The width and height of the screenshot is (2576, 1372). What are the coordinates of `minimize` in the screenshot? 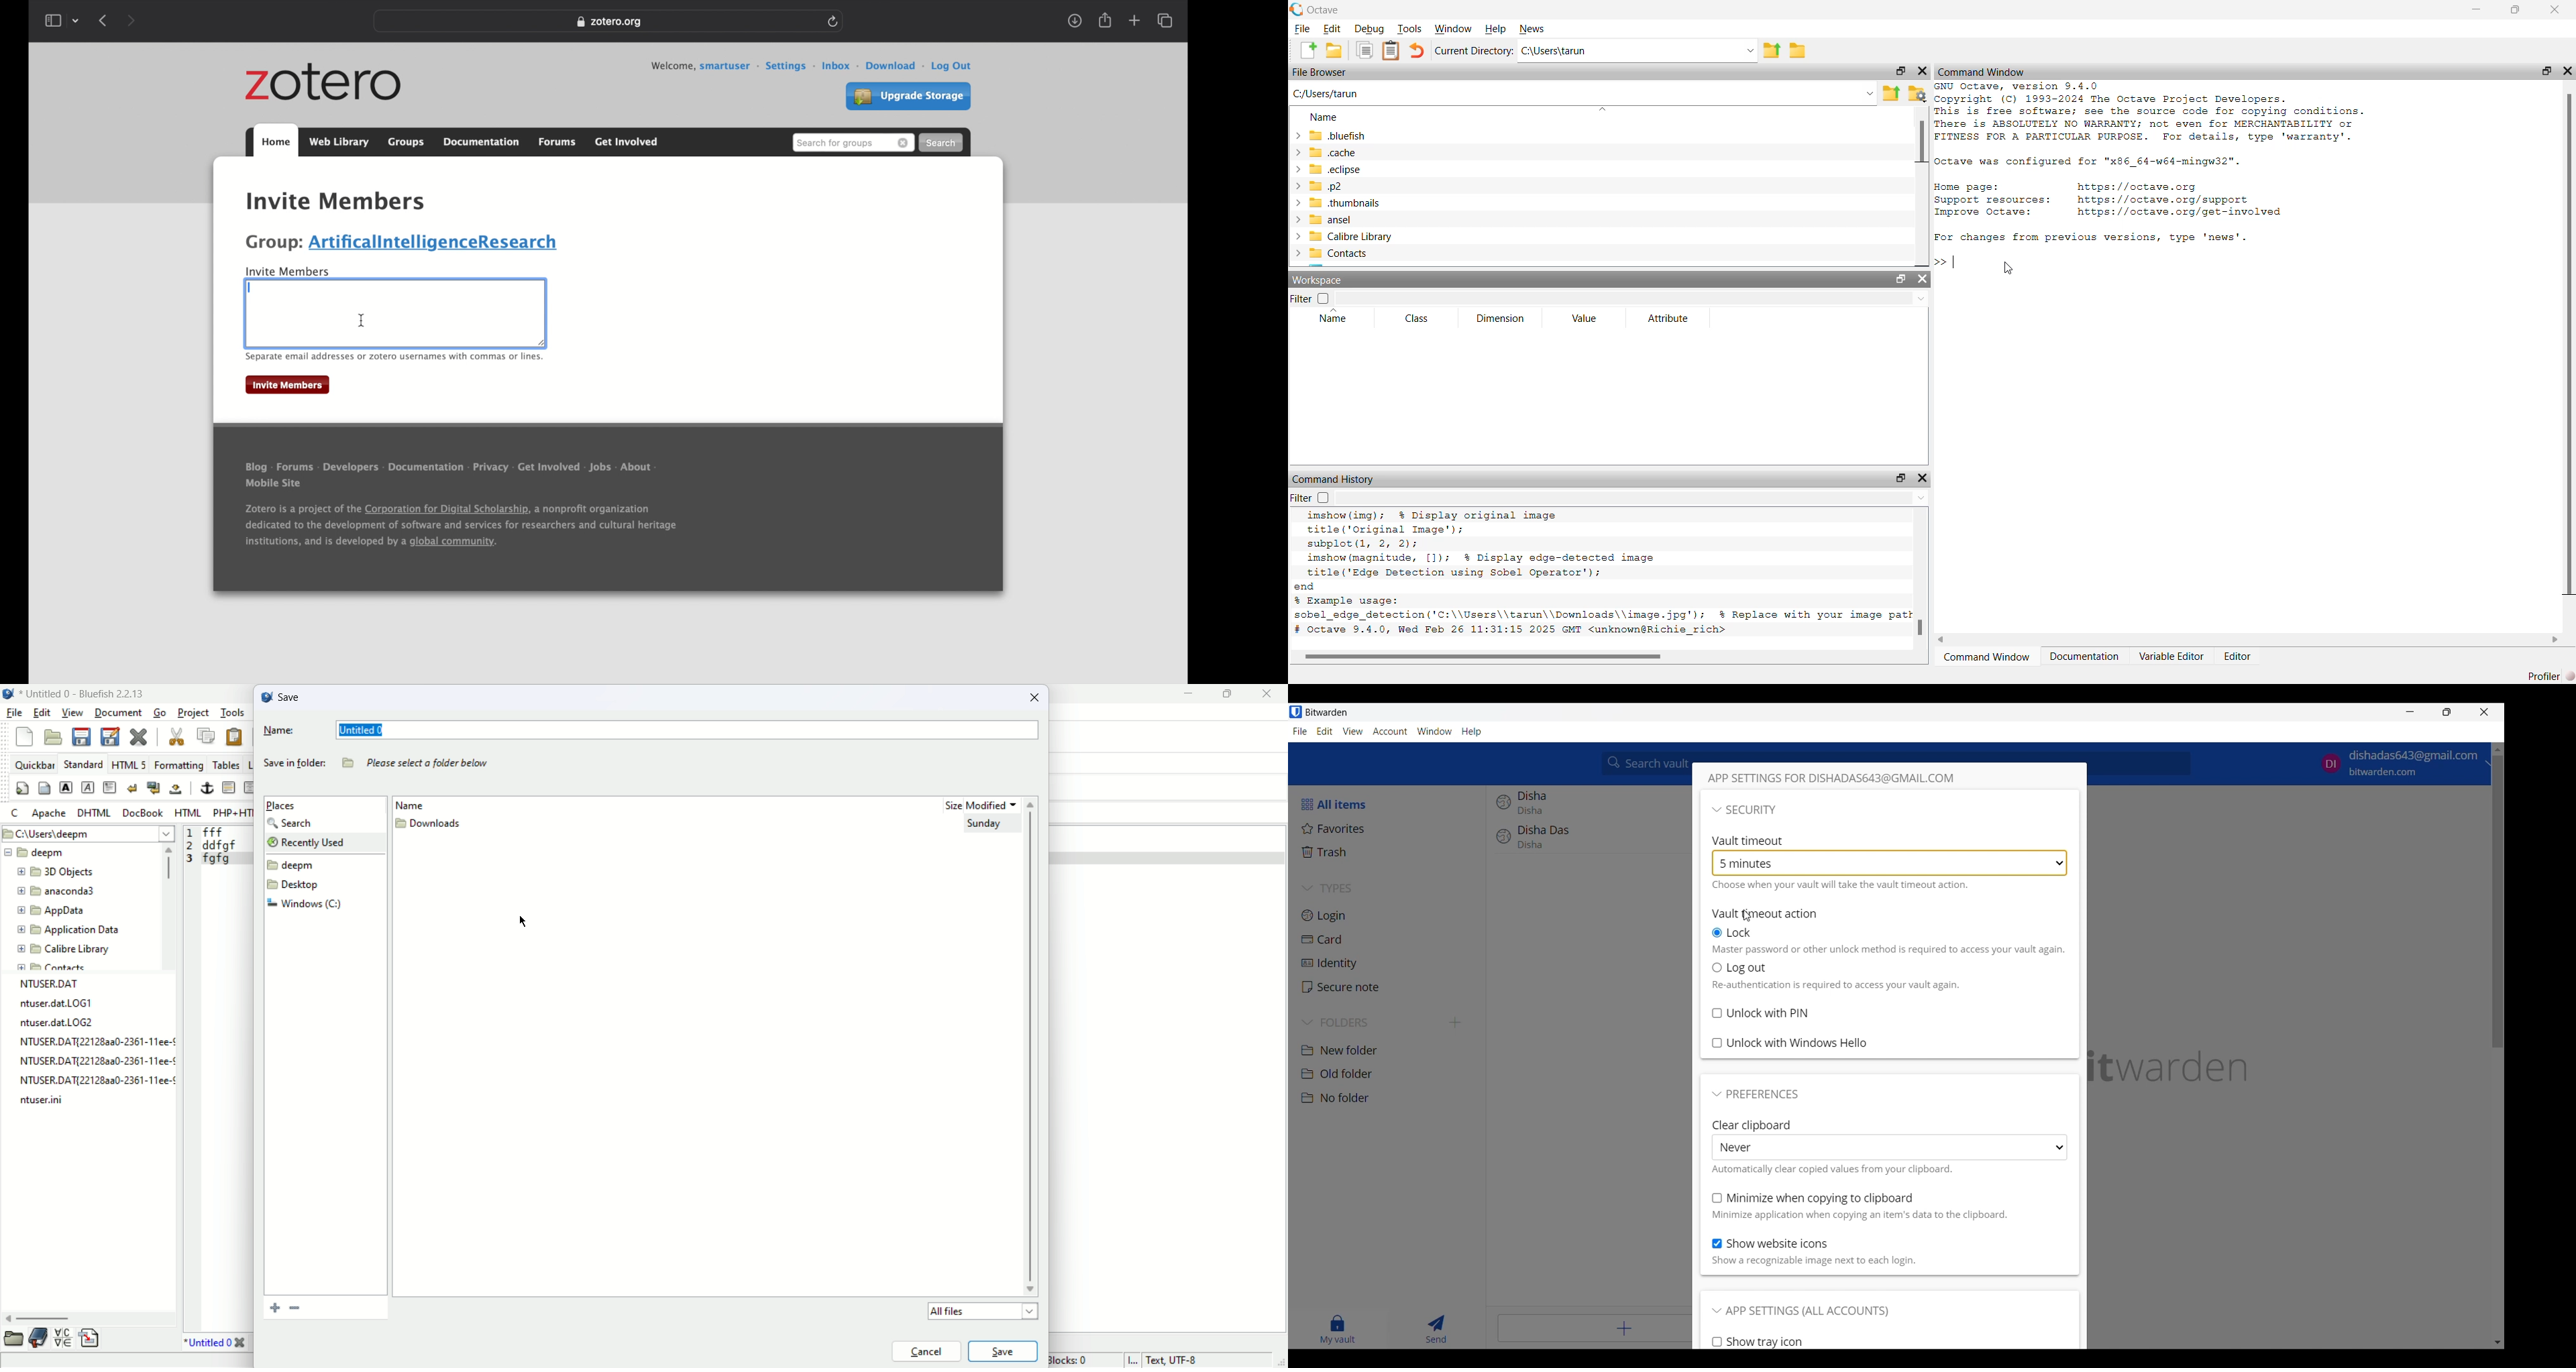 It's located at (1185, 694).